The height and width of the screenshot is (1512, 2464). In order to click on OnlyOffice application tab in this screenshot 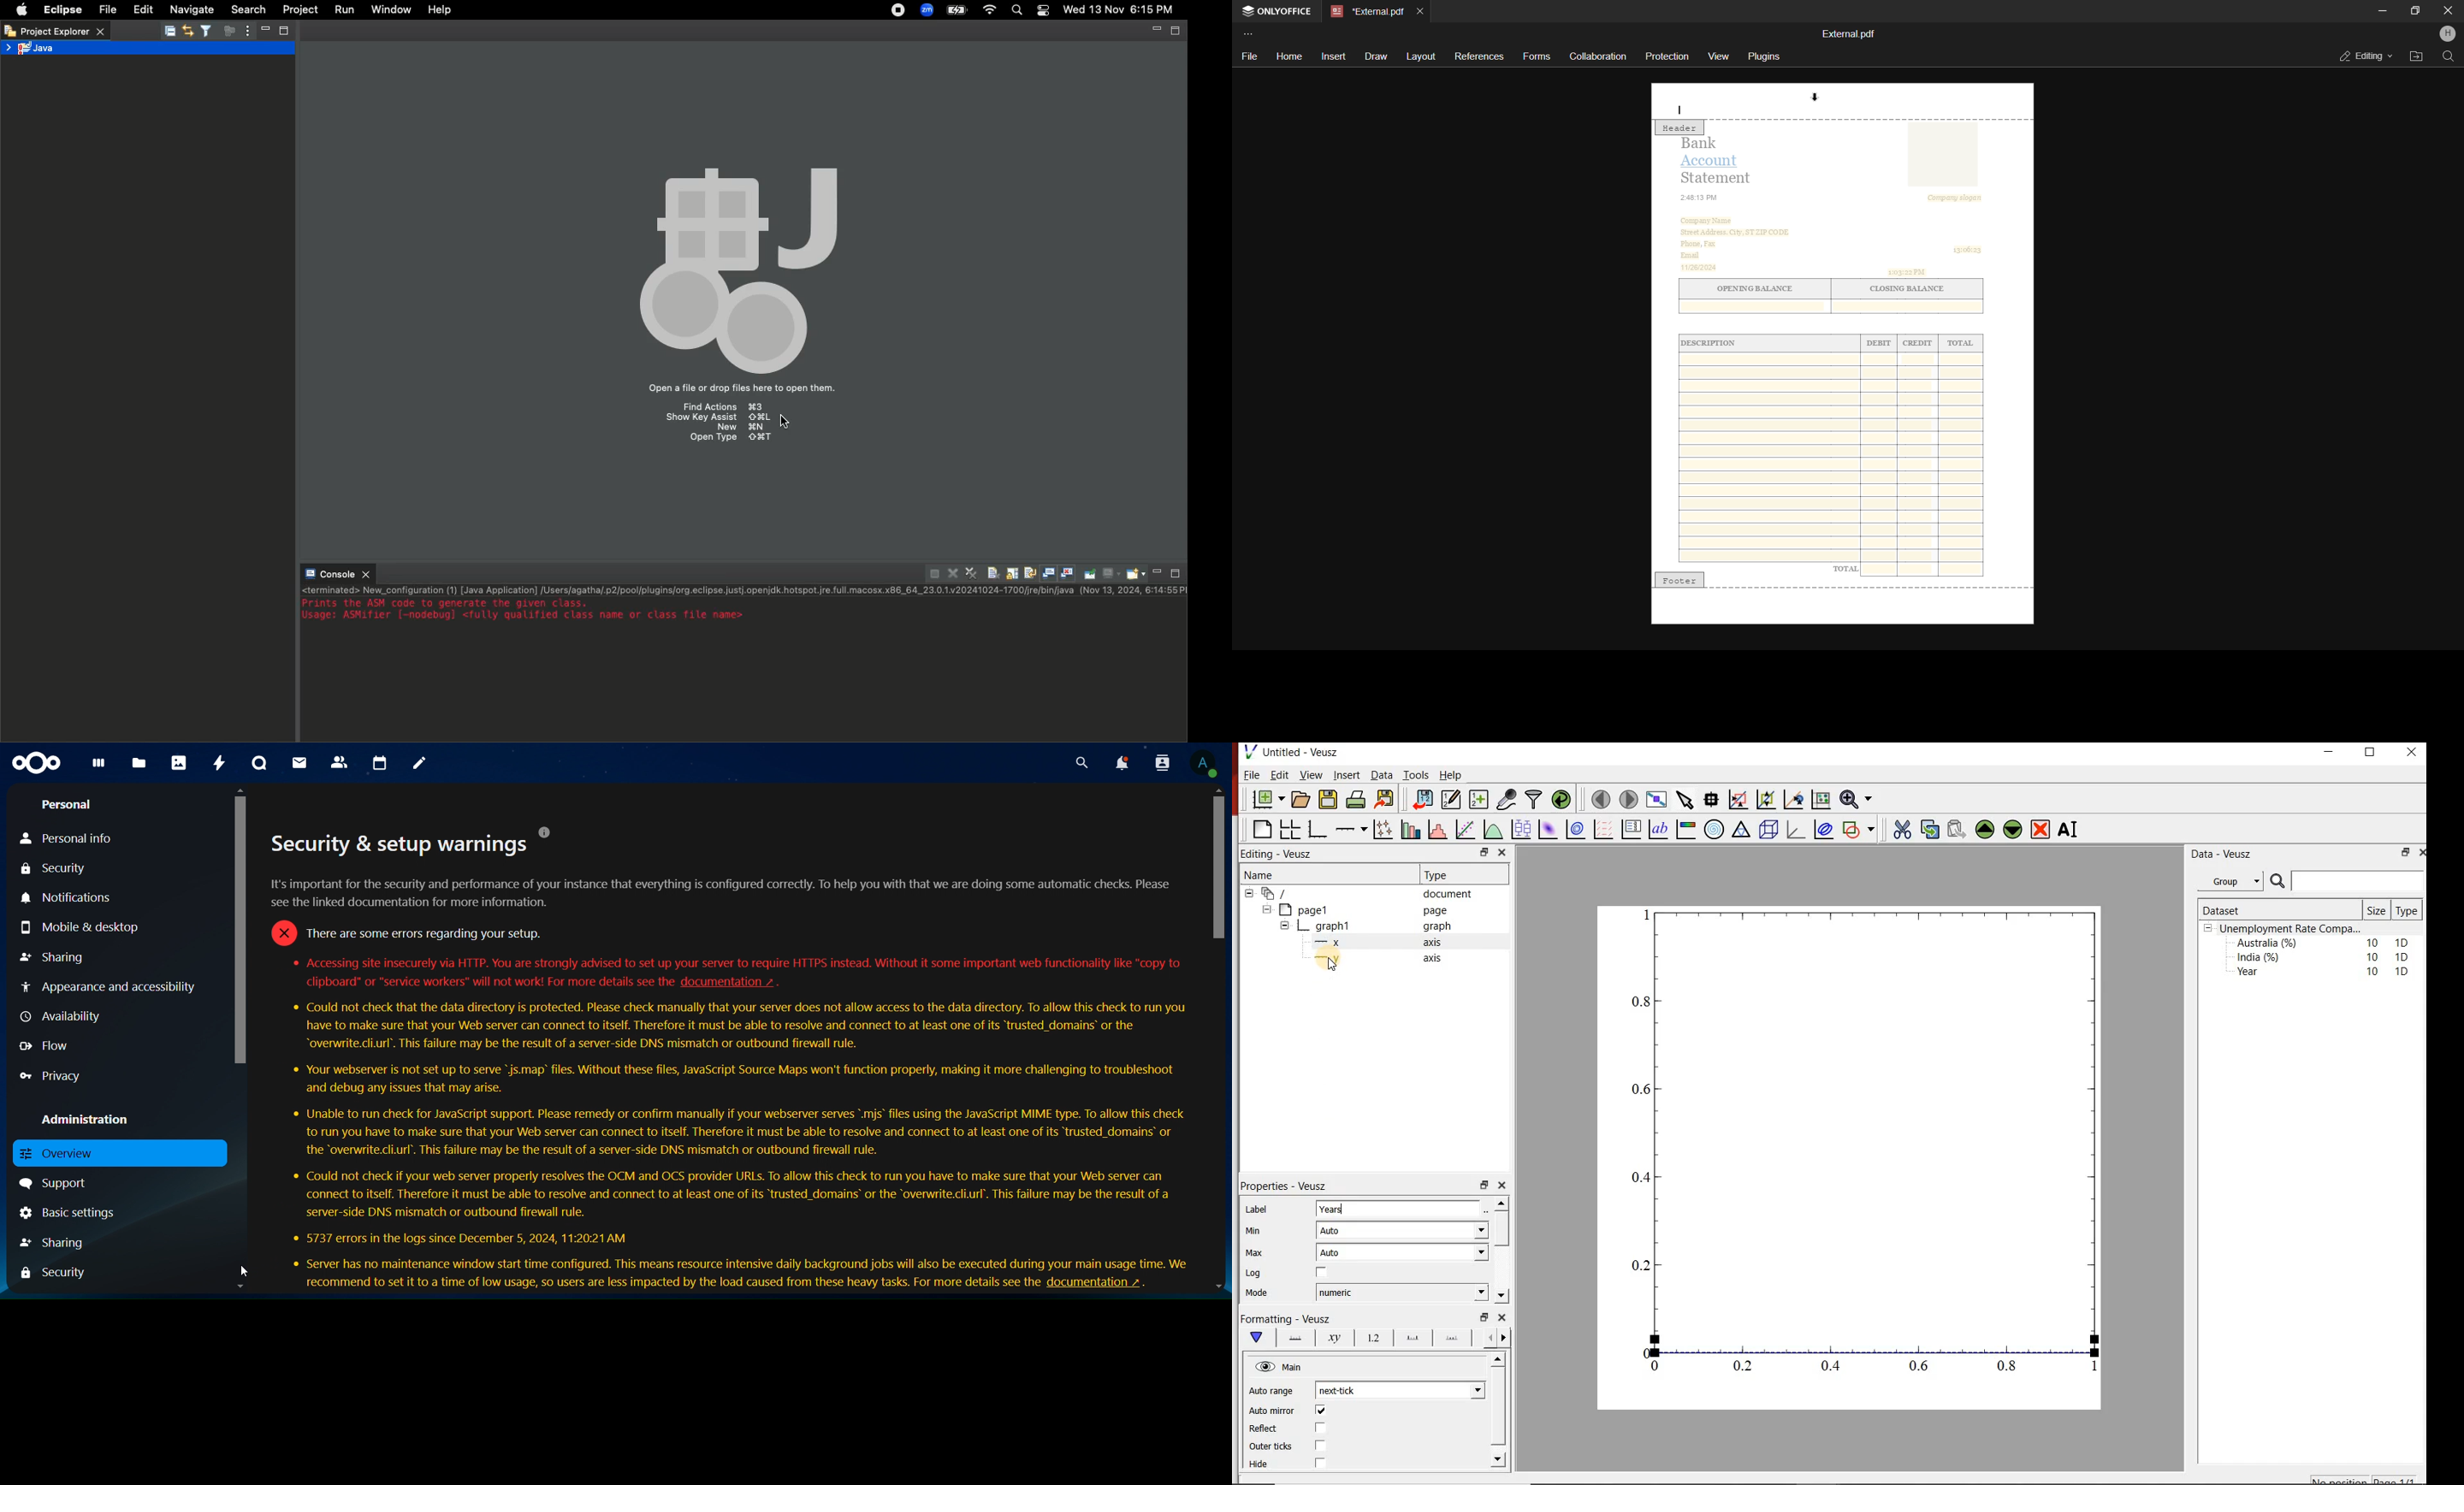, I will do `click(1278, 12)`.